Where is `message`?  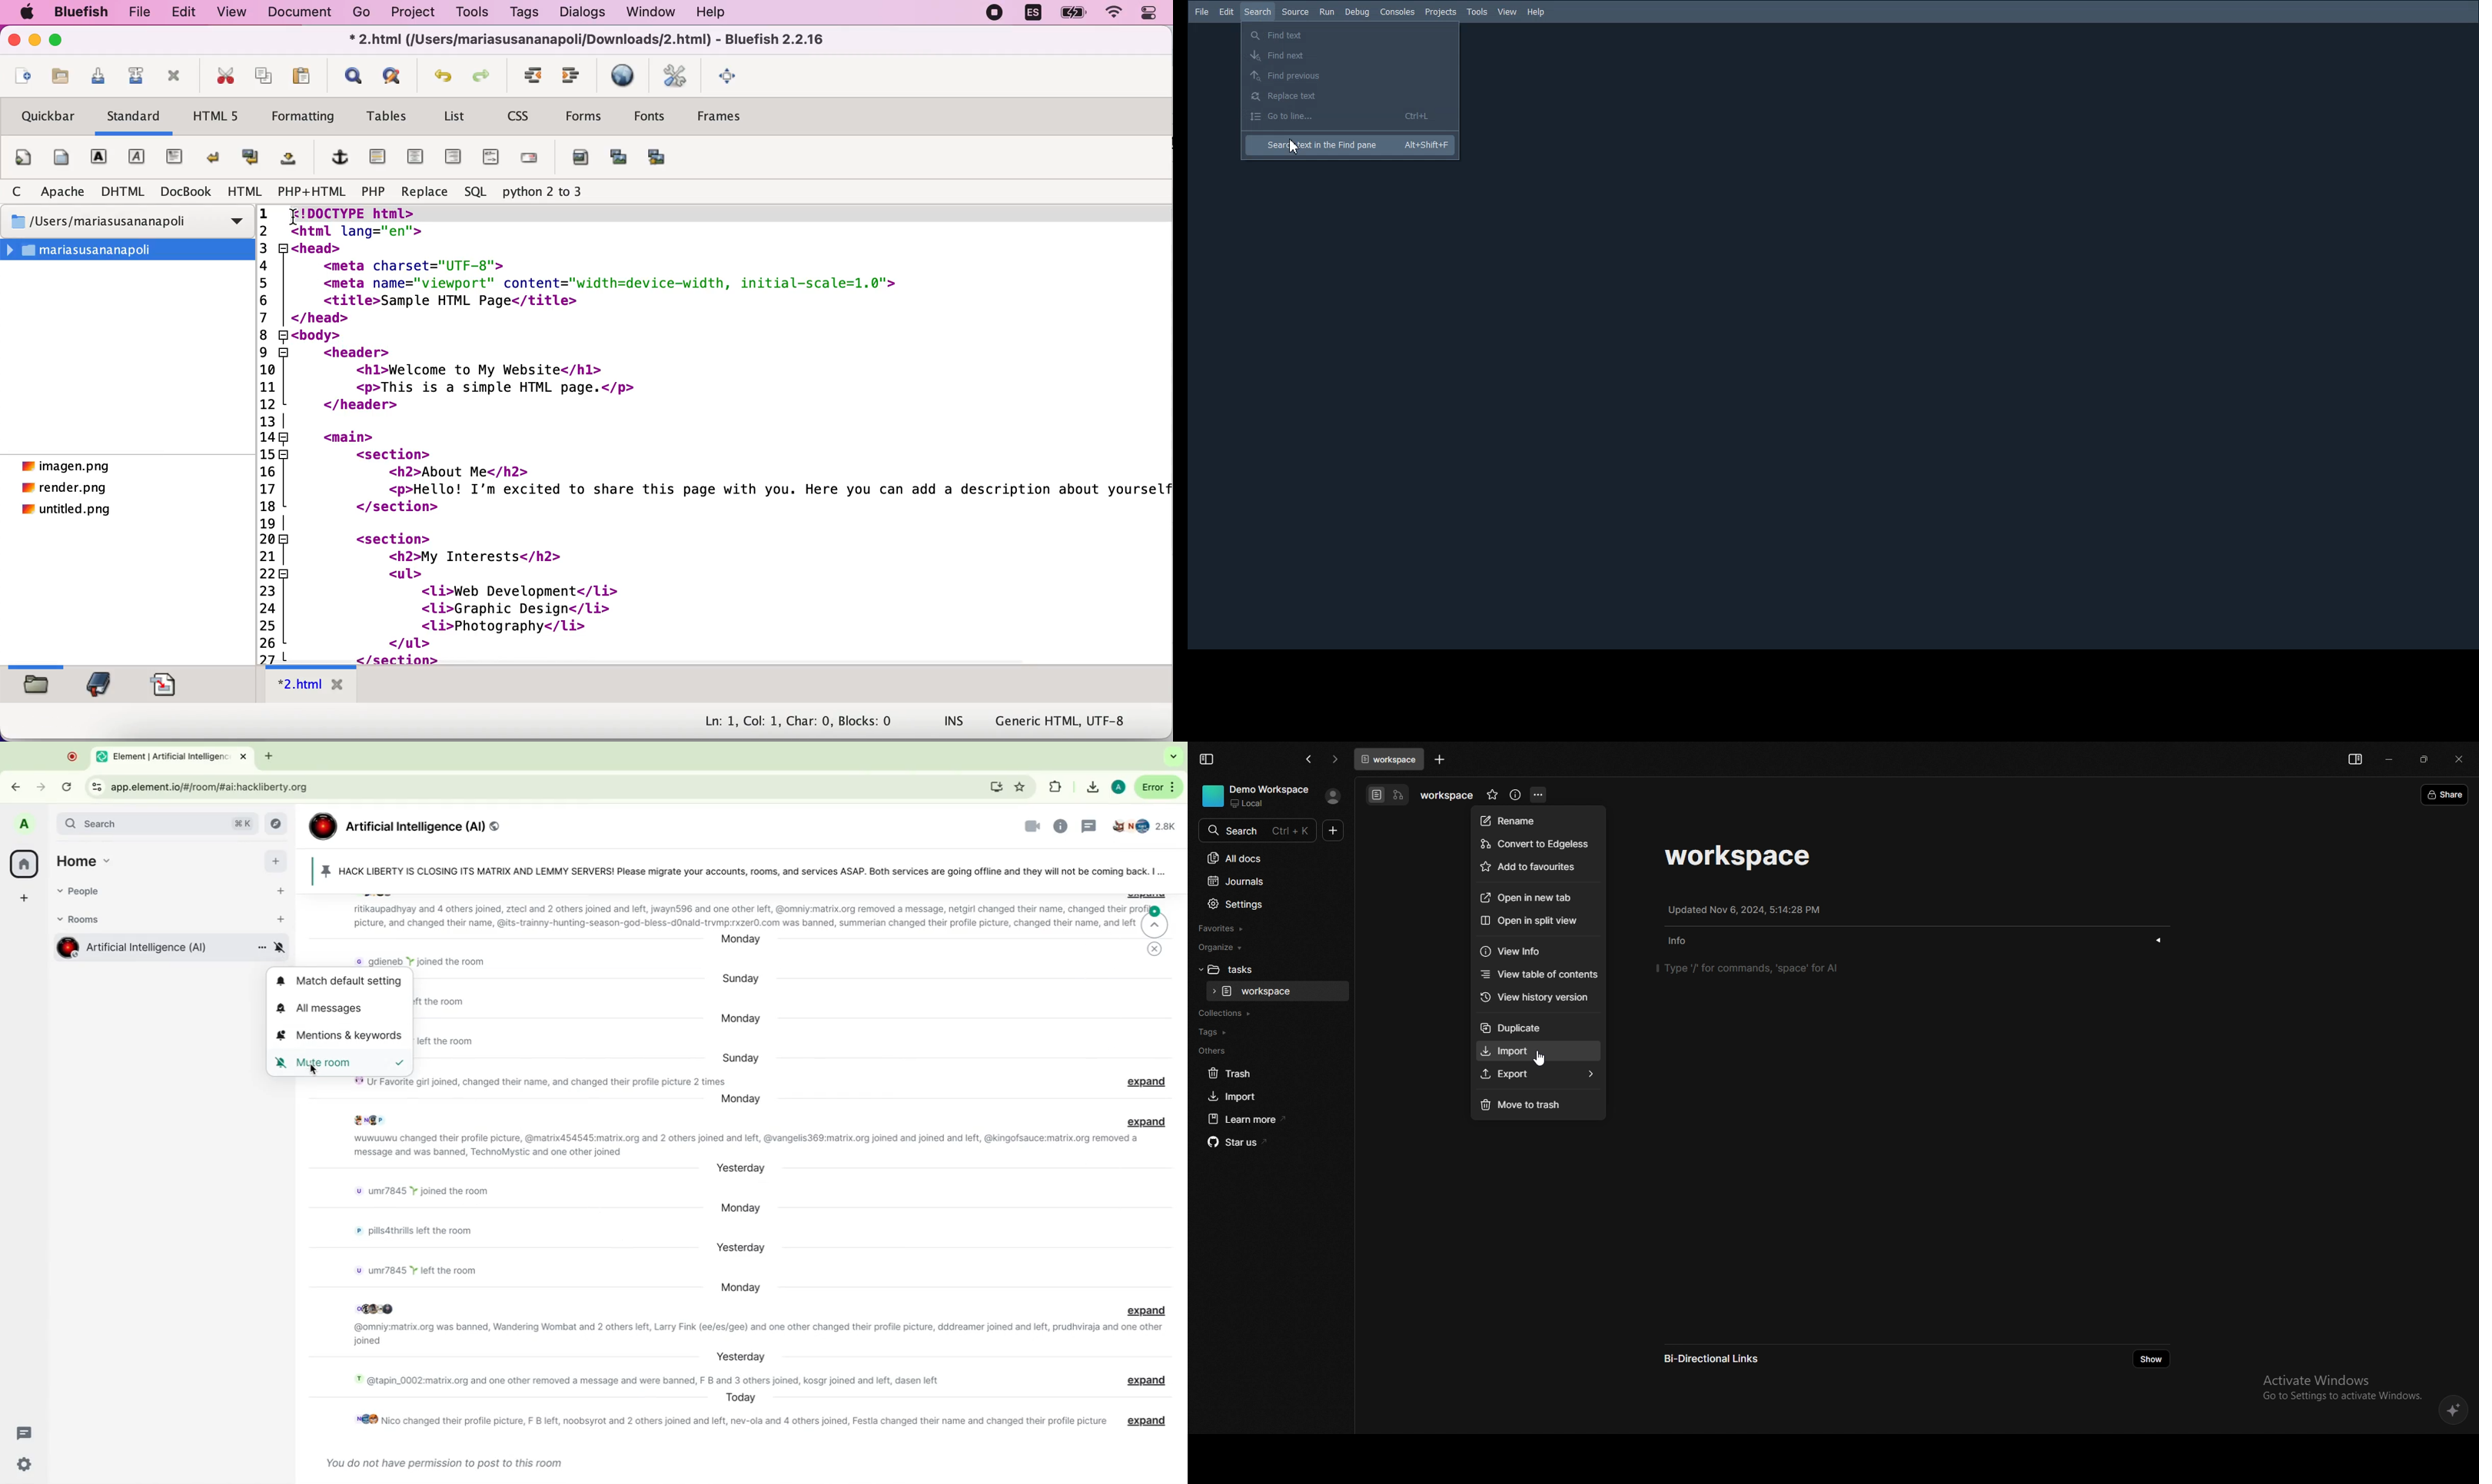
message is located at coordinates (762, 1334).